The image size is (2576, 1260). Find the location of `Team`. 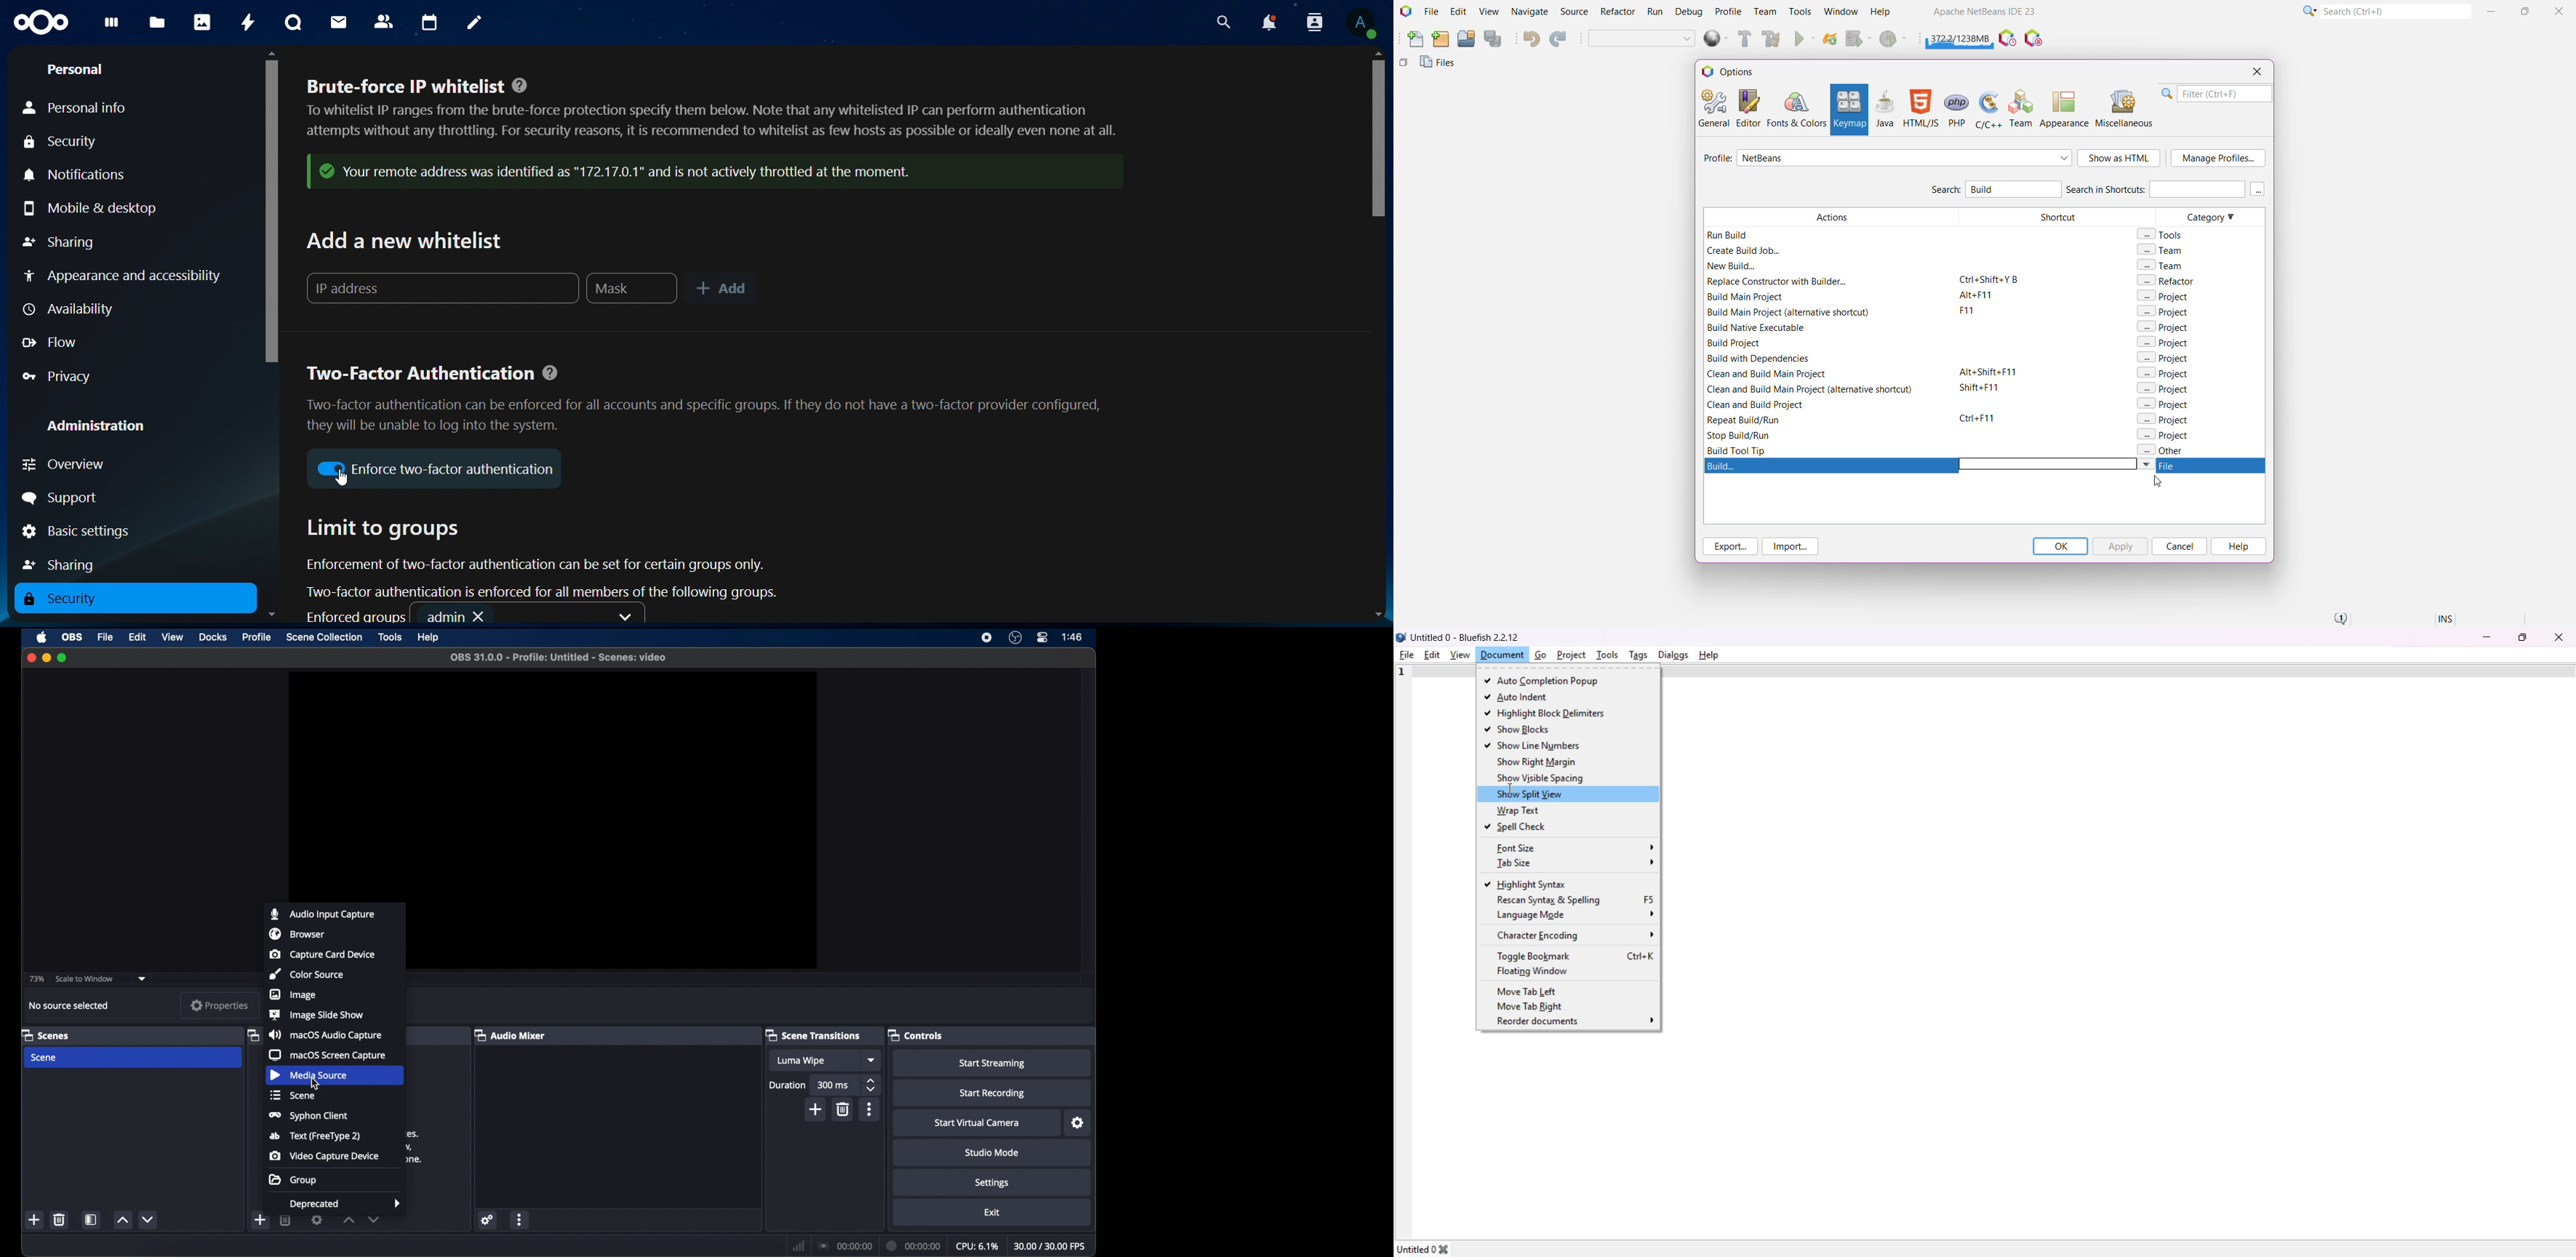

Team is located at coordinates (1764, 12).